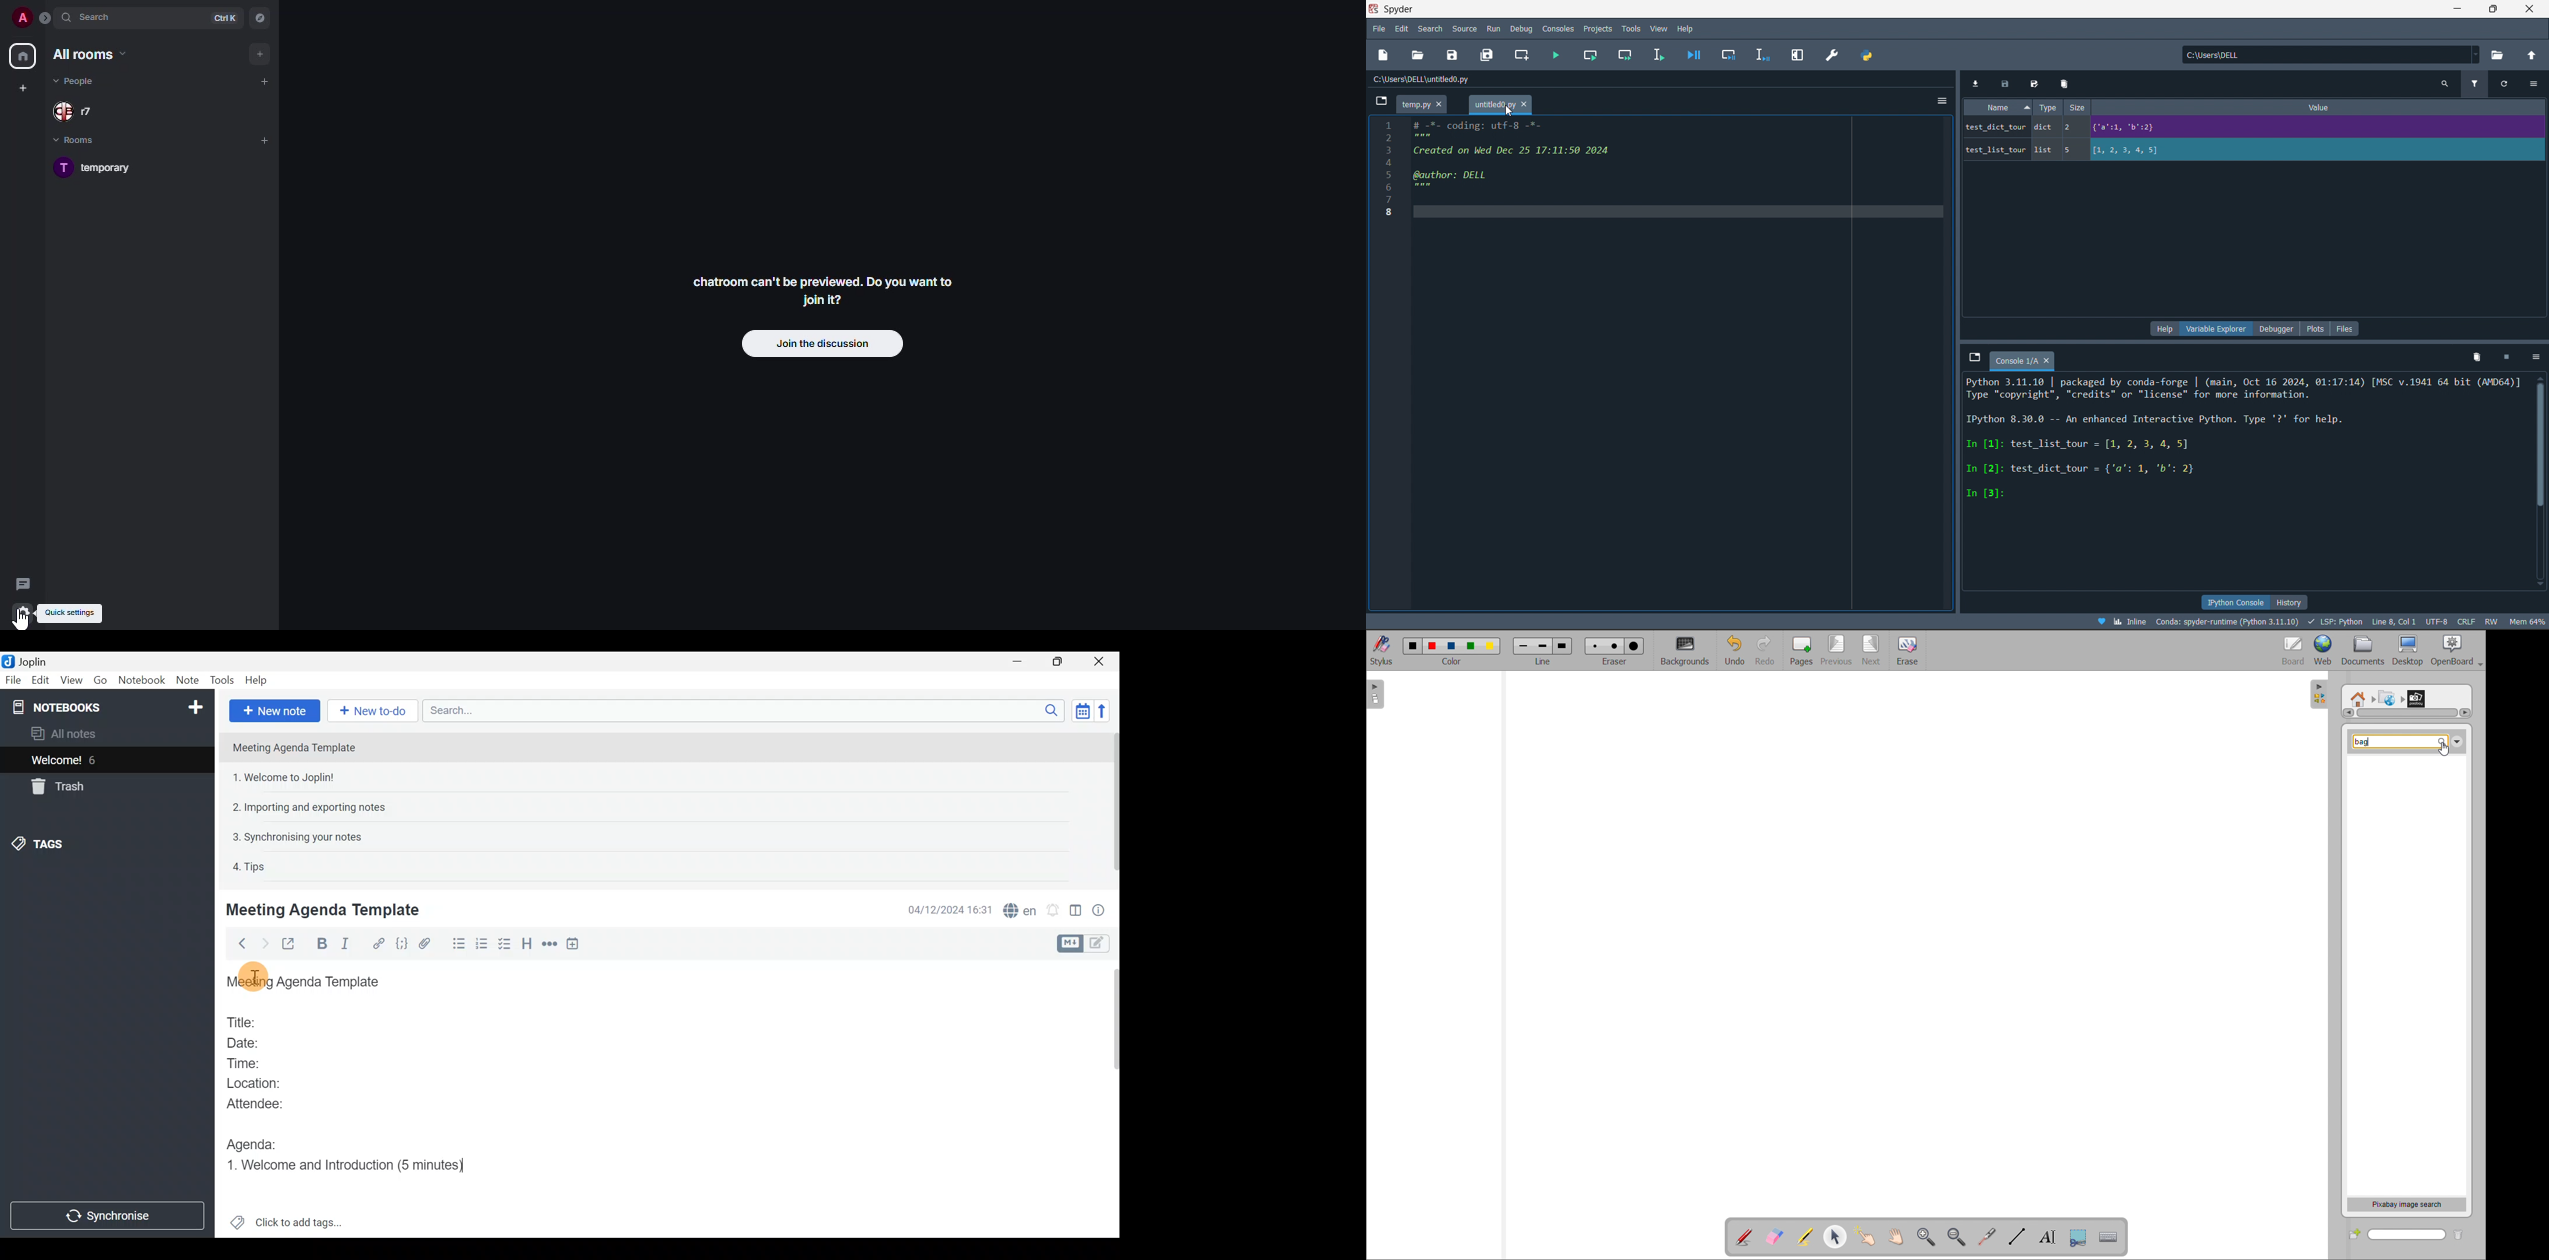  I want to click on minimiize, so click(2456, 9).